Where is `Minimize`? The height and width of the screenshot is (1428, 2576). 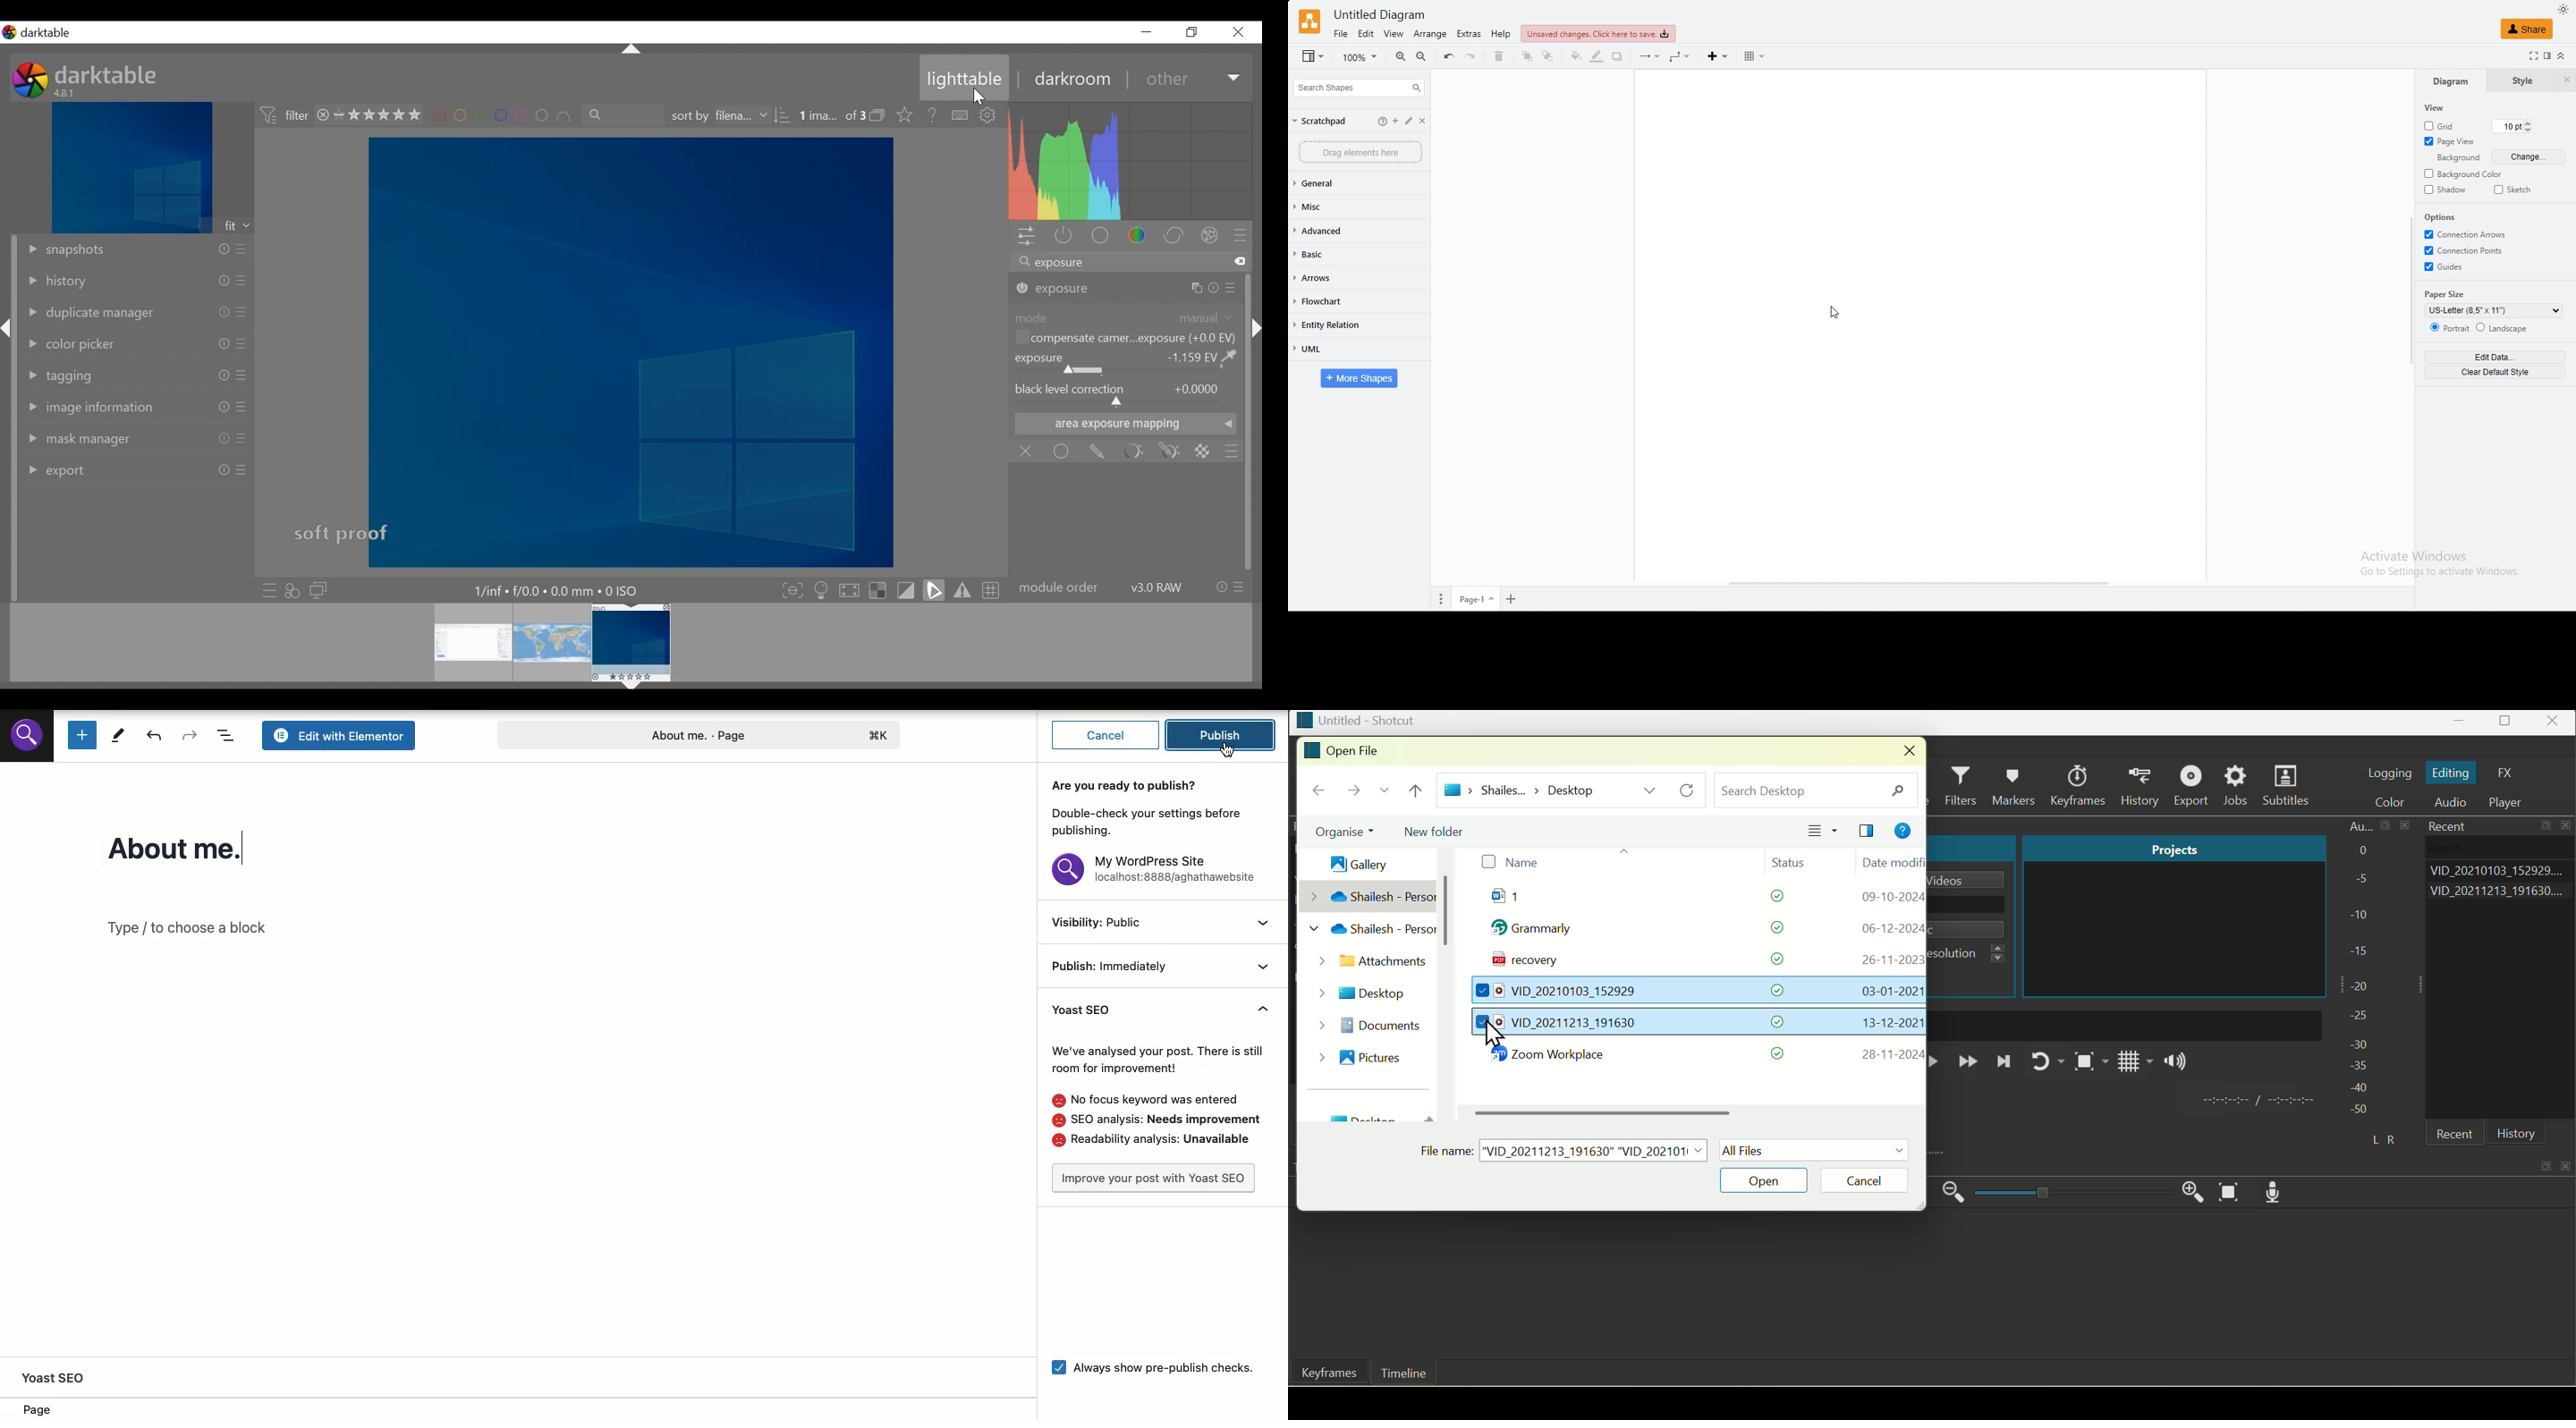
Minimize is located at coordinates (2461, 723).